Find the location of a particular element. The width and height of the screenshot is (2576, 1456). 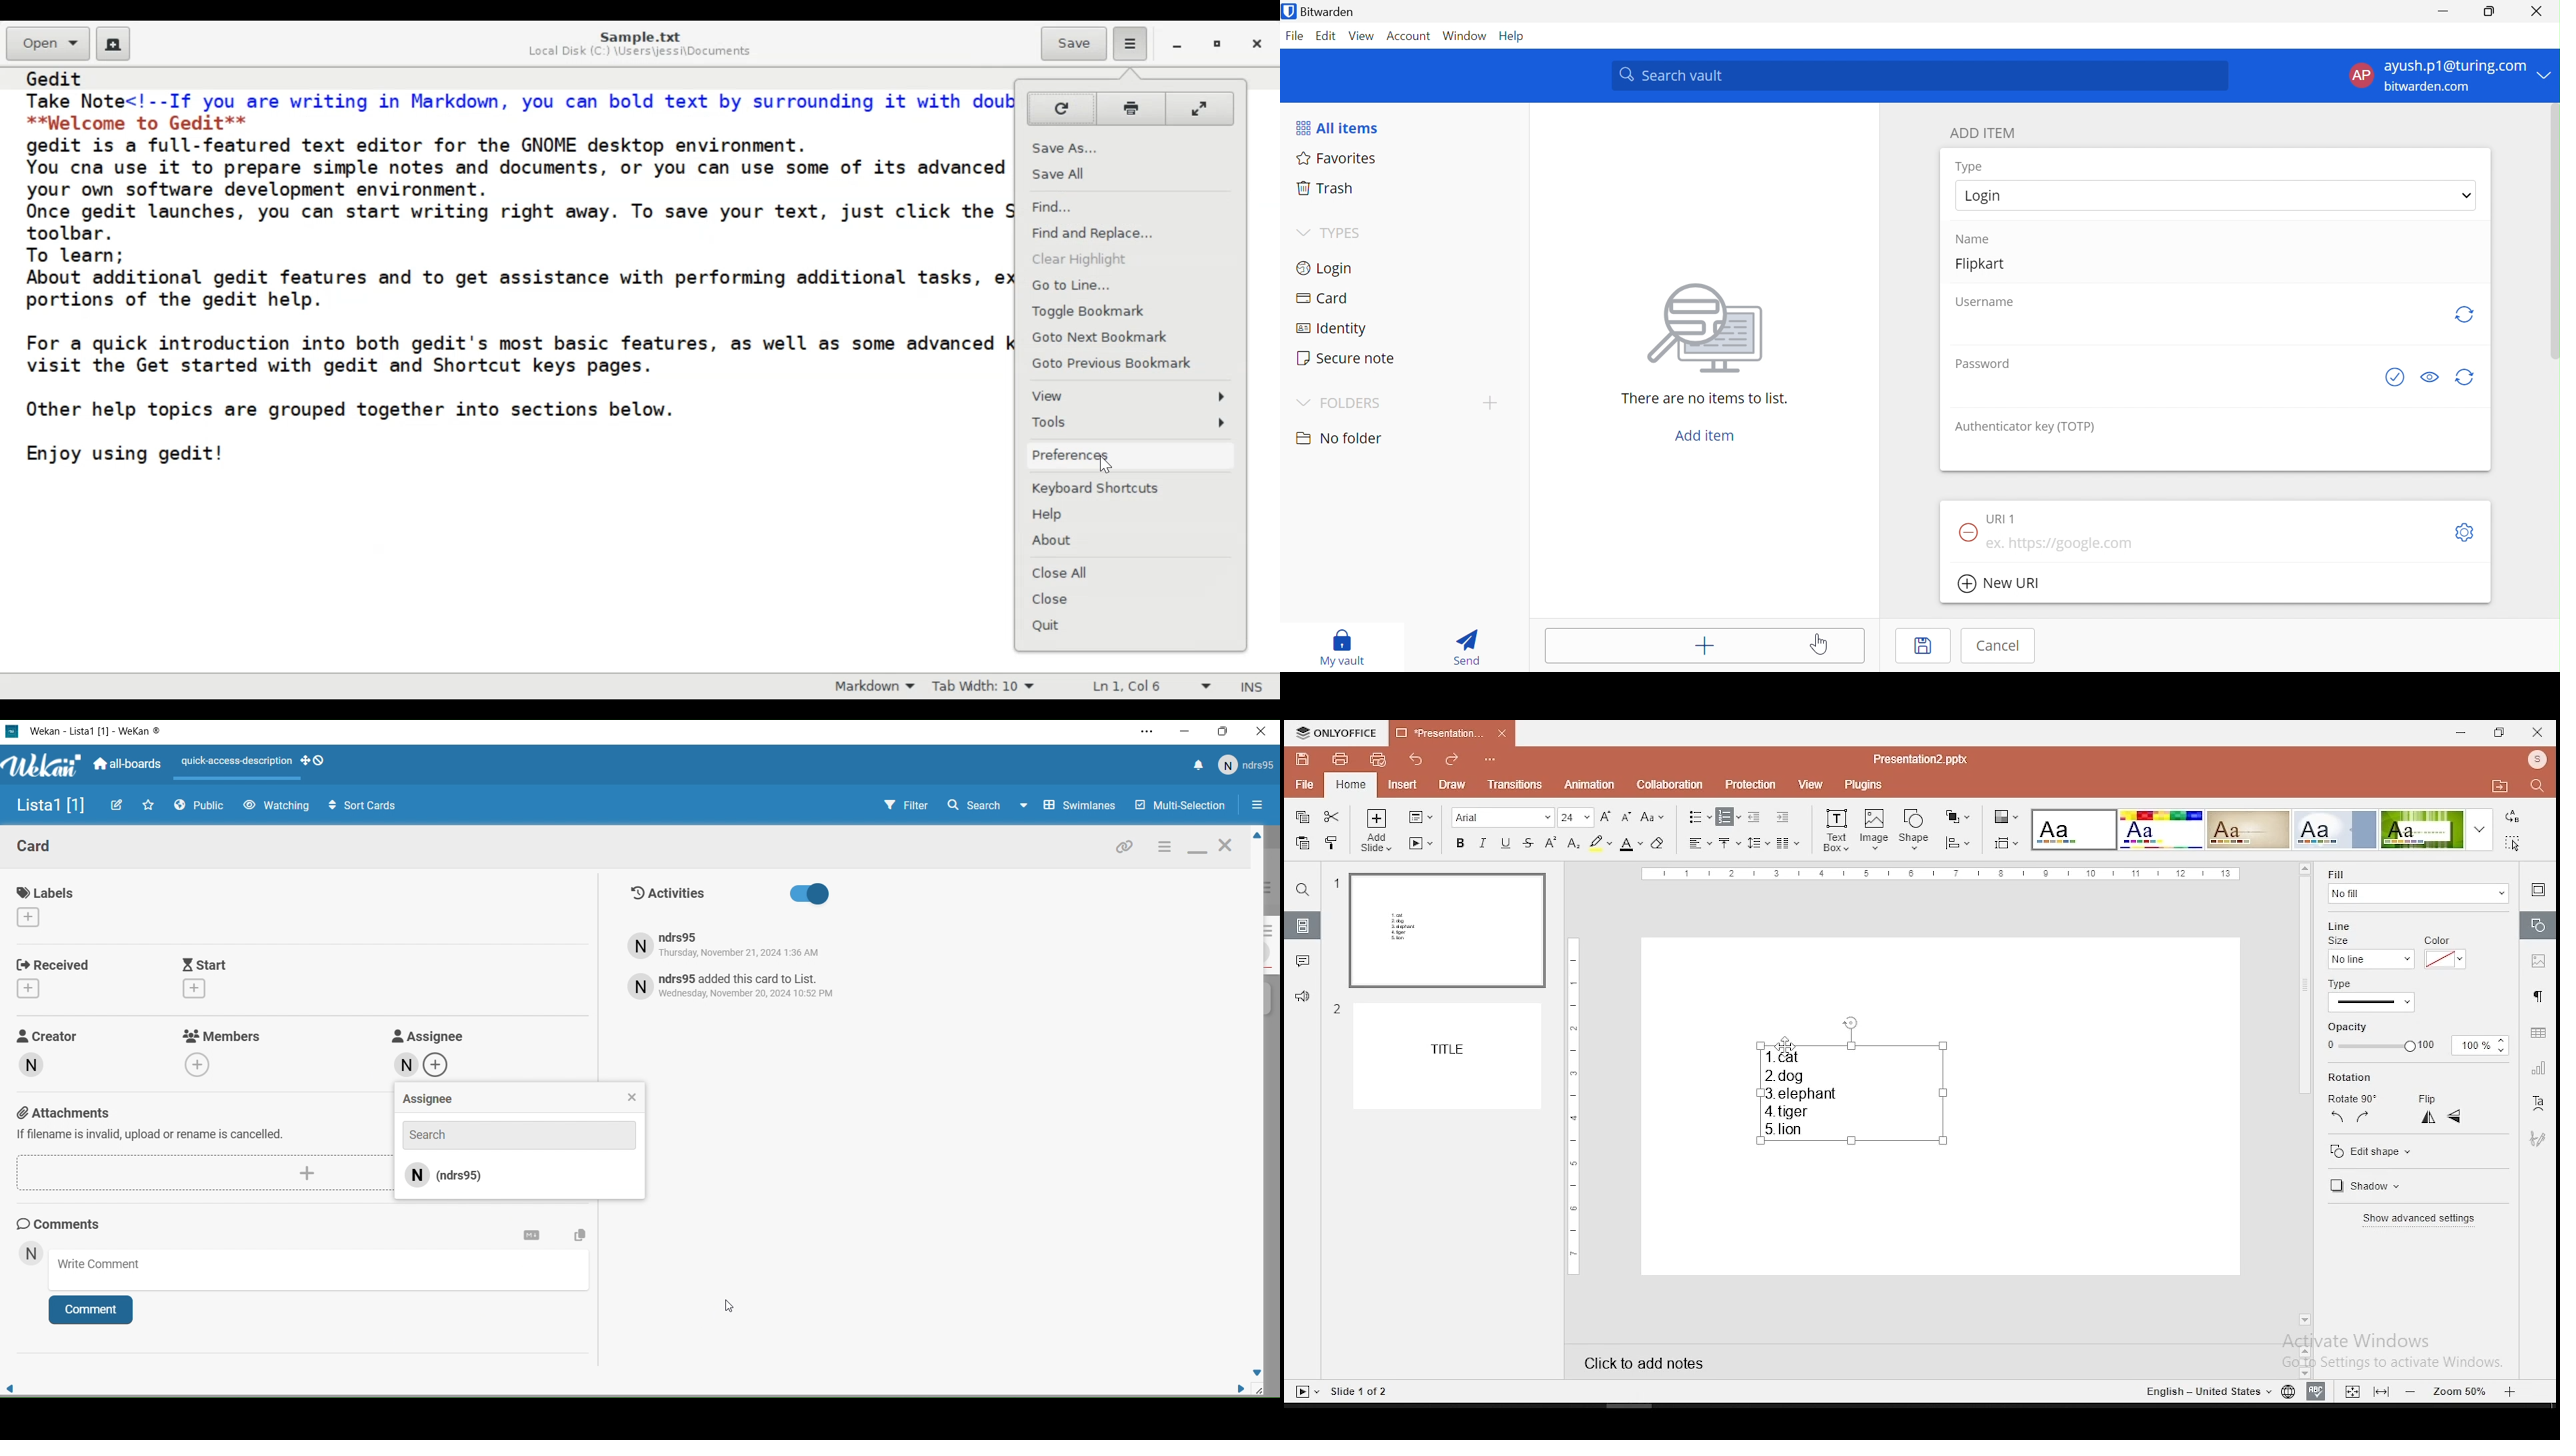

transitions is located at coordinates (1512, 786).